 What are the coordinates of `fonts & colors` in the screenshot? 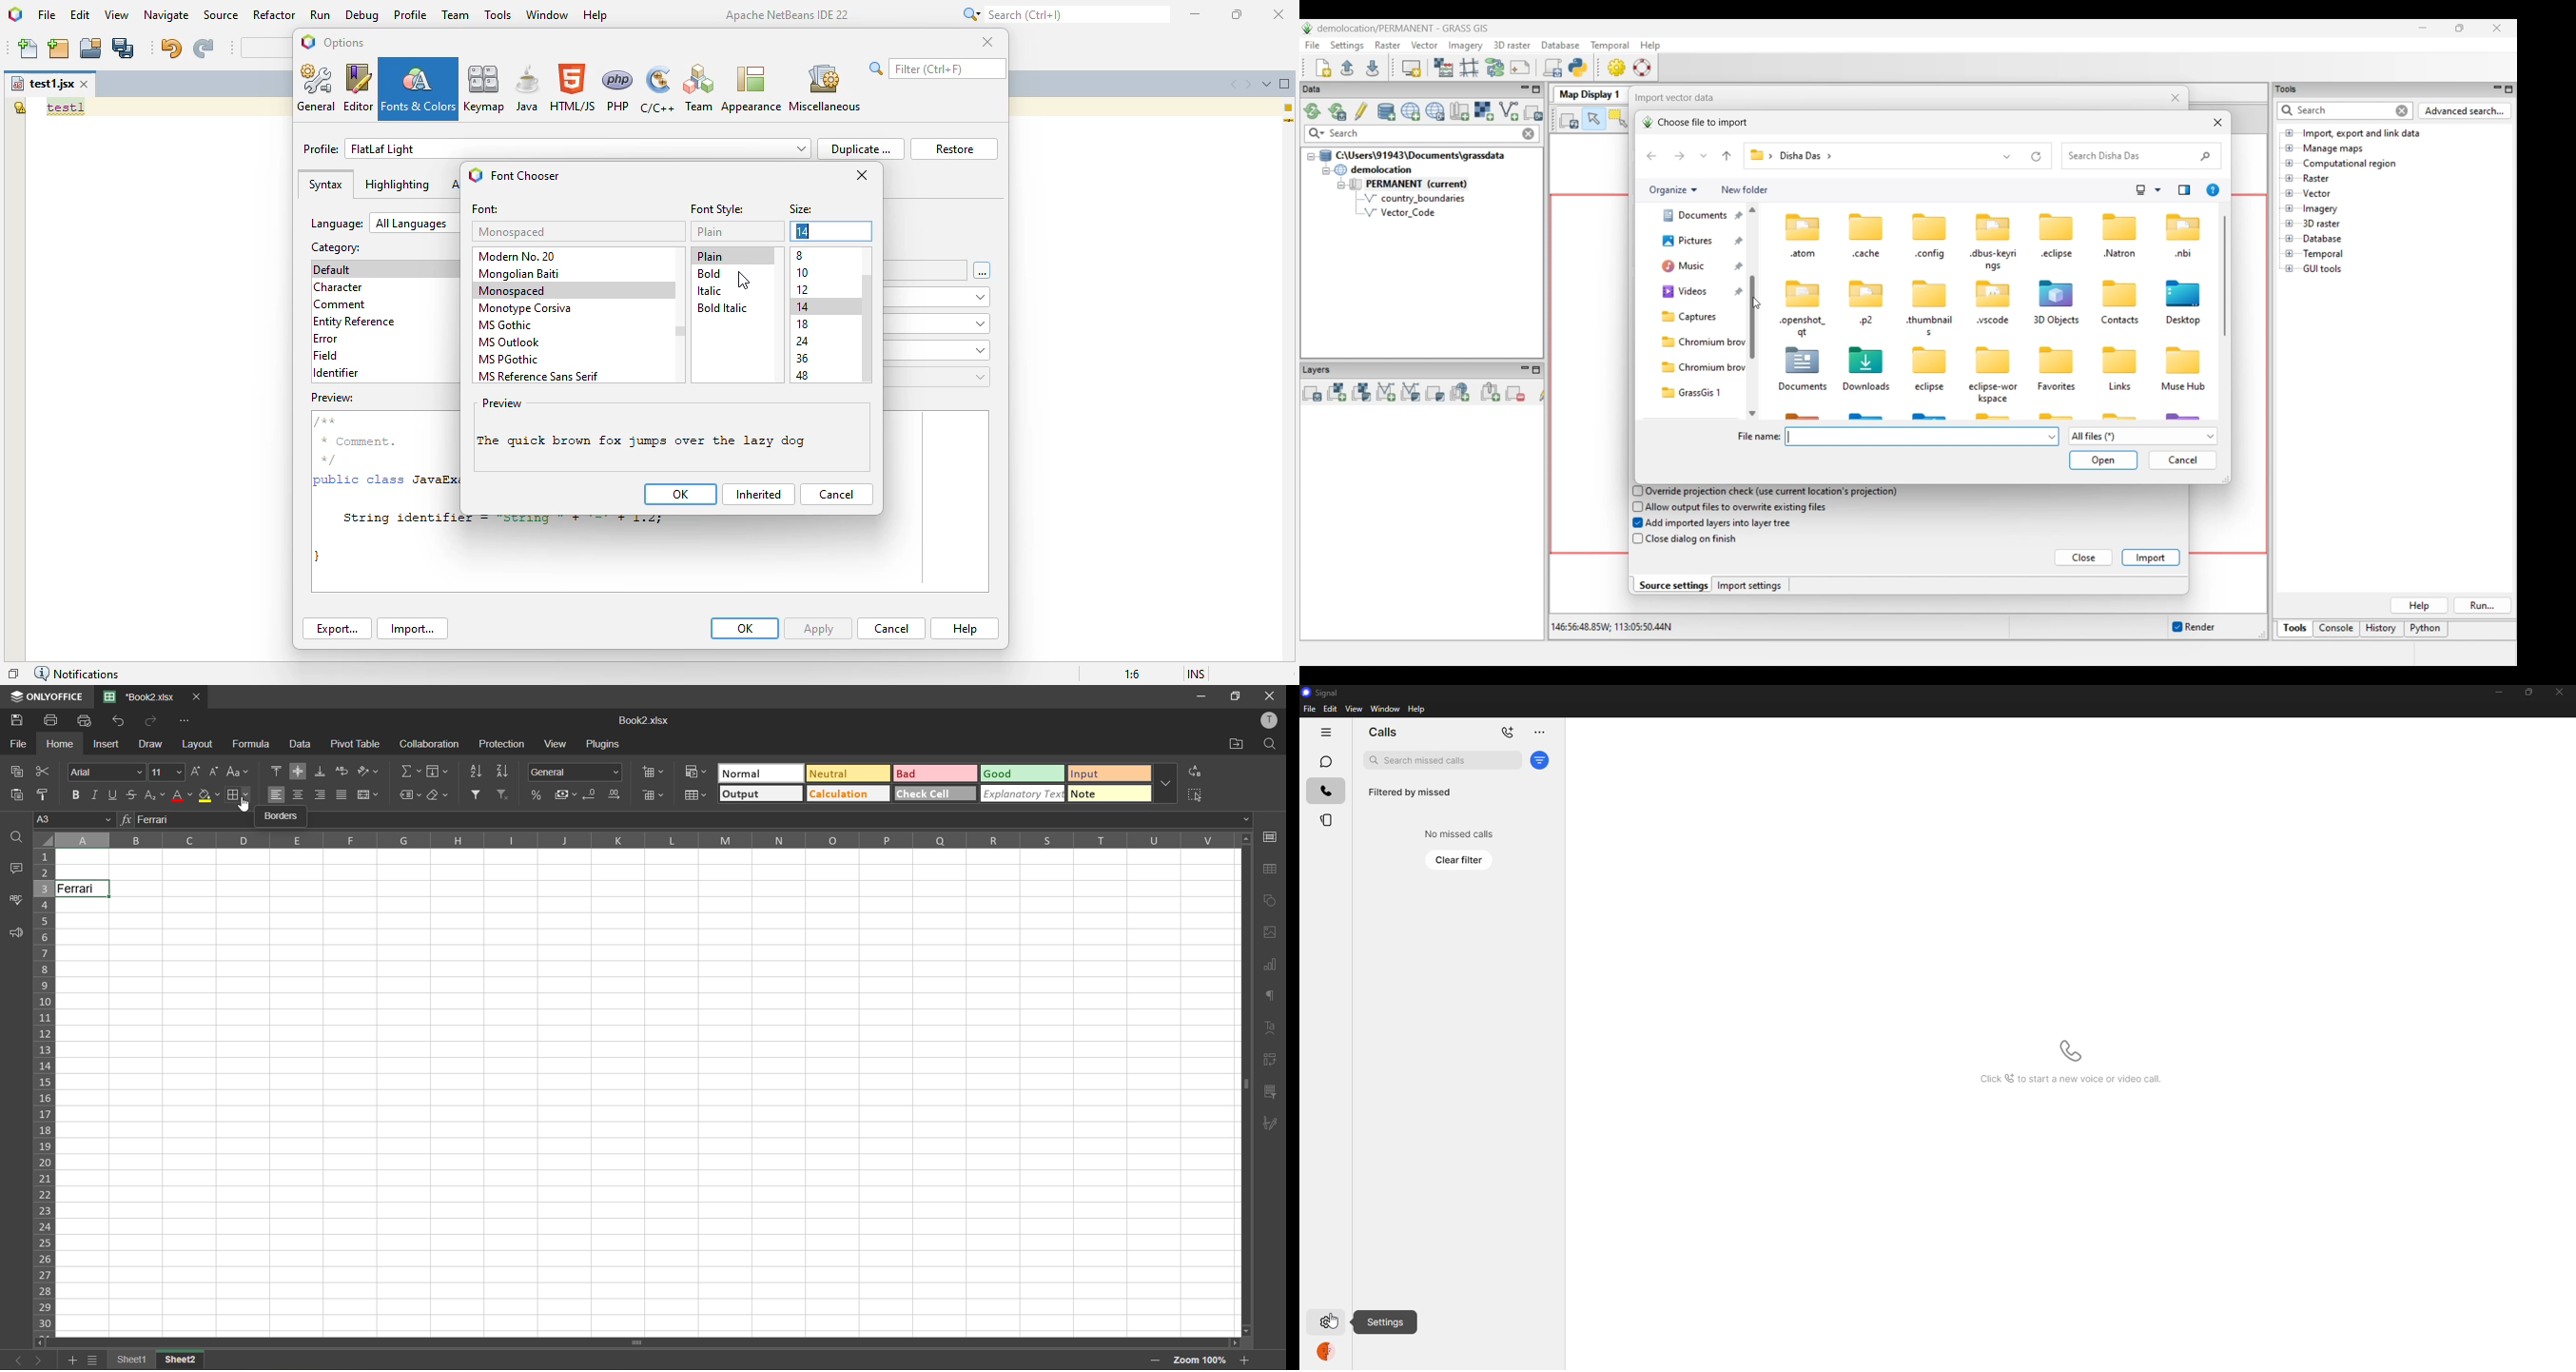 It's located at (420, 88).